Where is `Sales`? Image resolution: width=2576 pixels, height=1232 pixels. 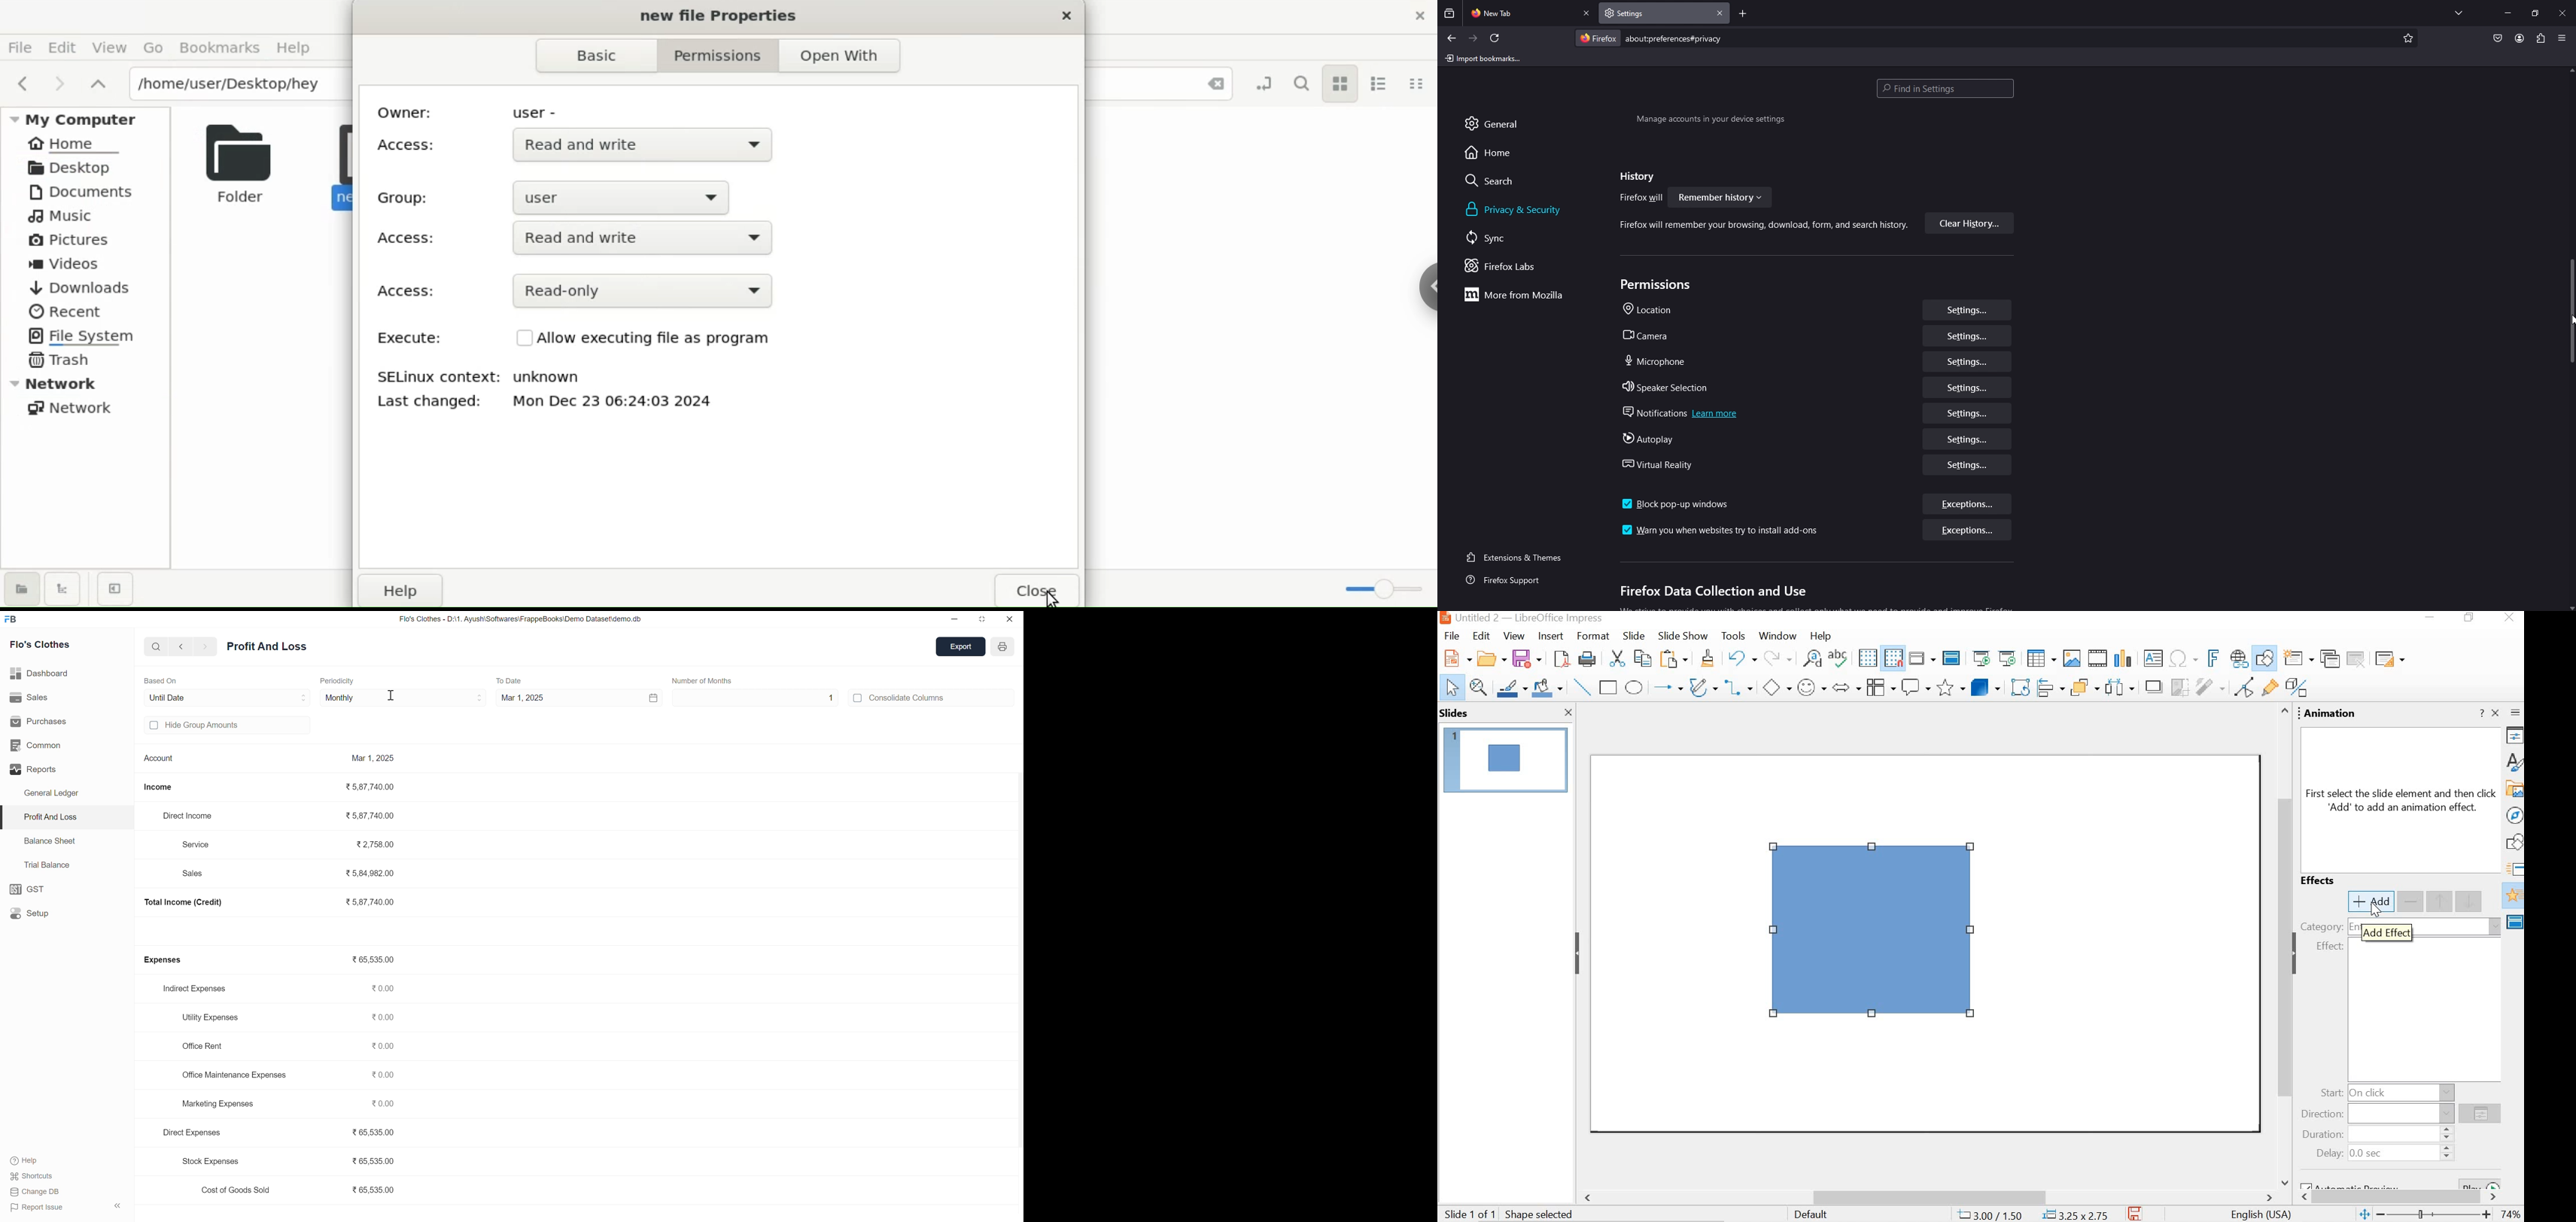 Sales is located at coordinates (196, 874).